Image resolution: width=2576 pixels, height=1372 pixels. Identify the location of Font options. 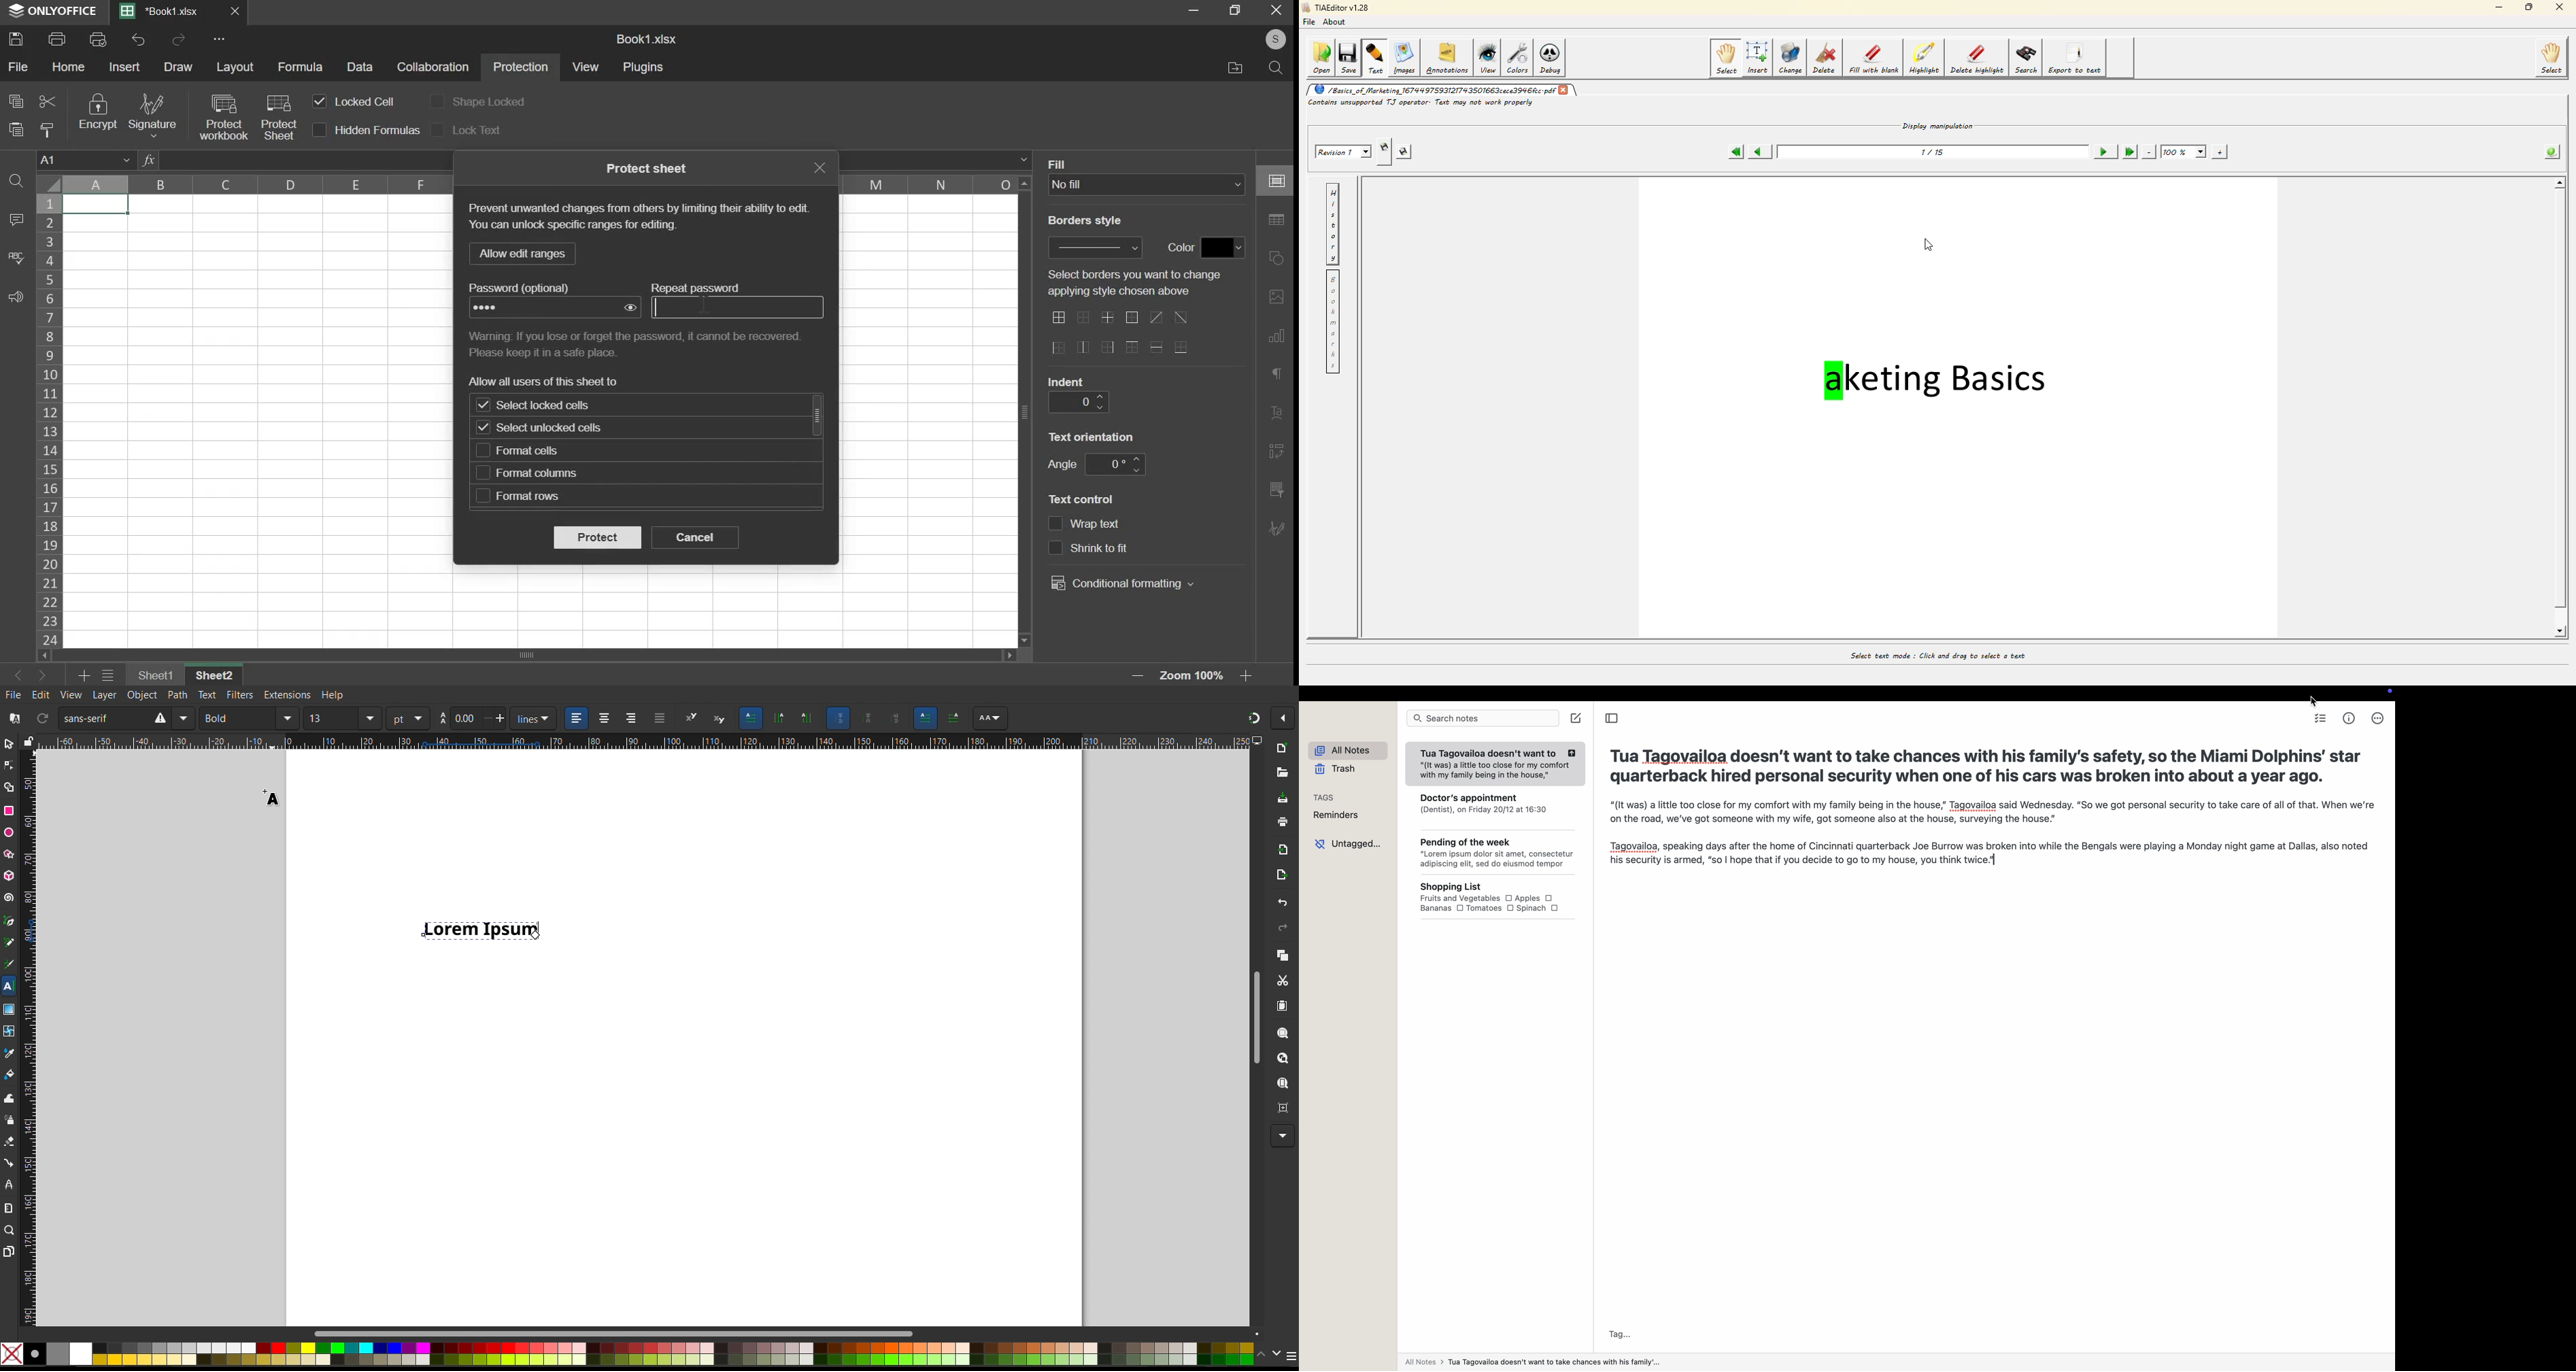
(990, 719).